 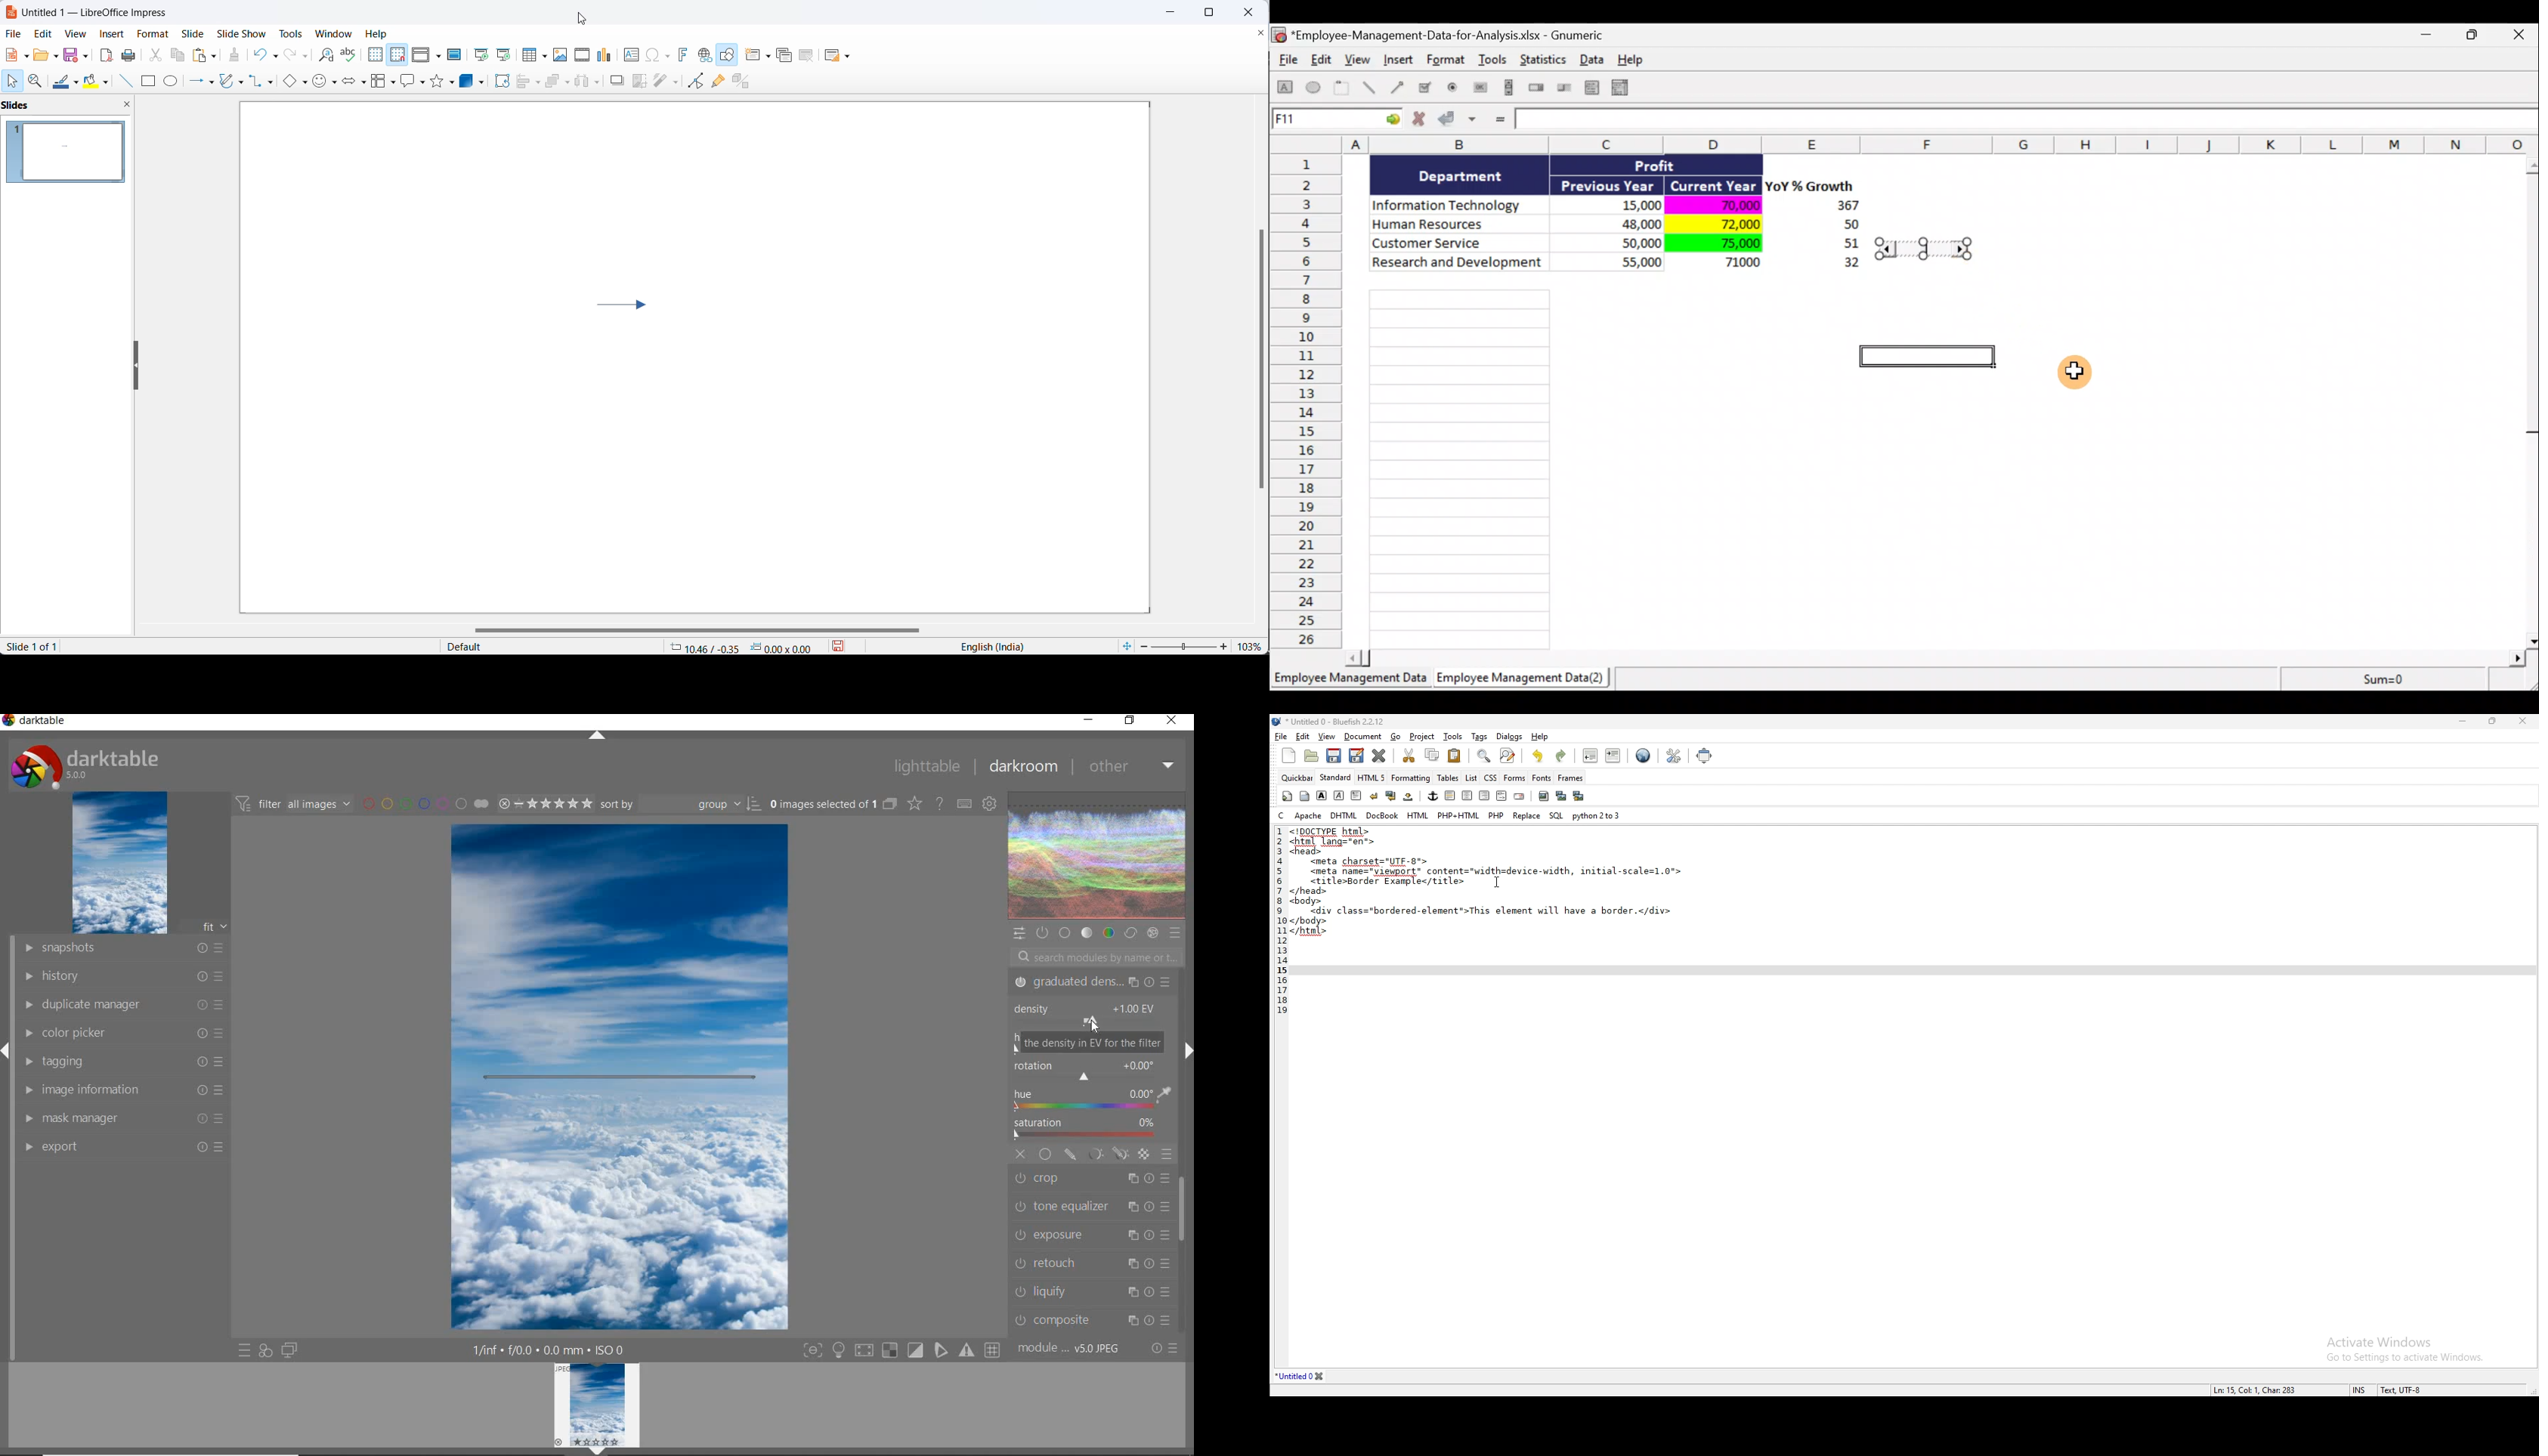 I want to click on Create a spin button, so click(x=1537, y=89).